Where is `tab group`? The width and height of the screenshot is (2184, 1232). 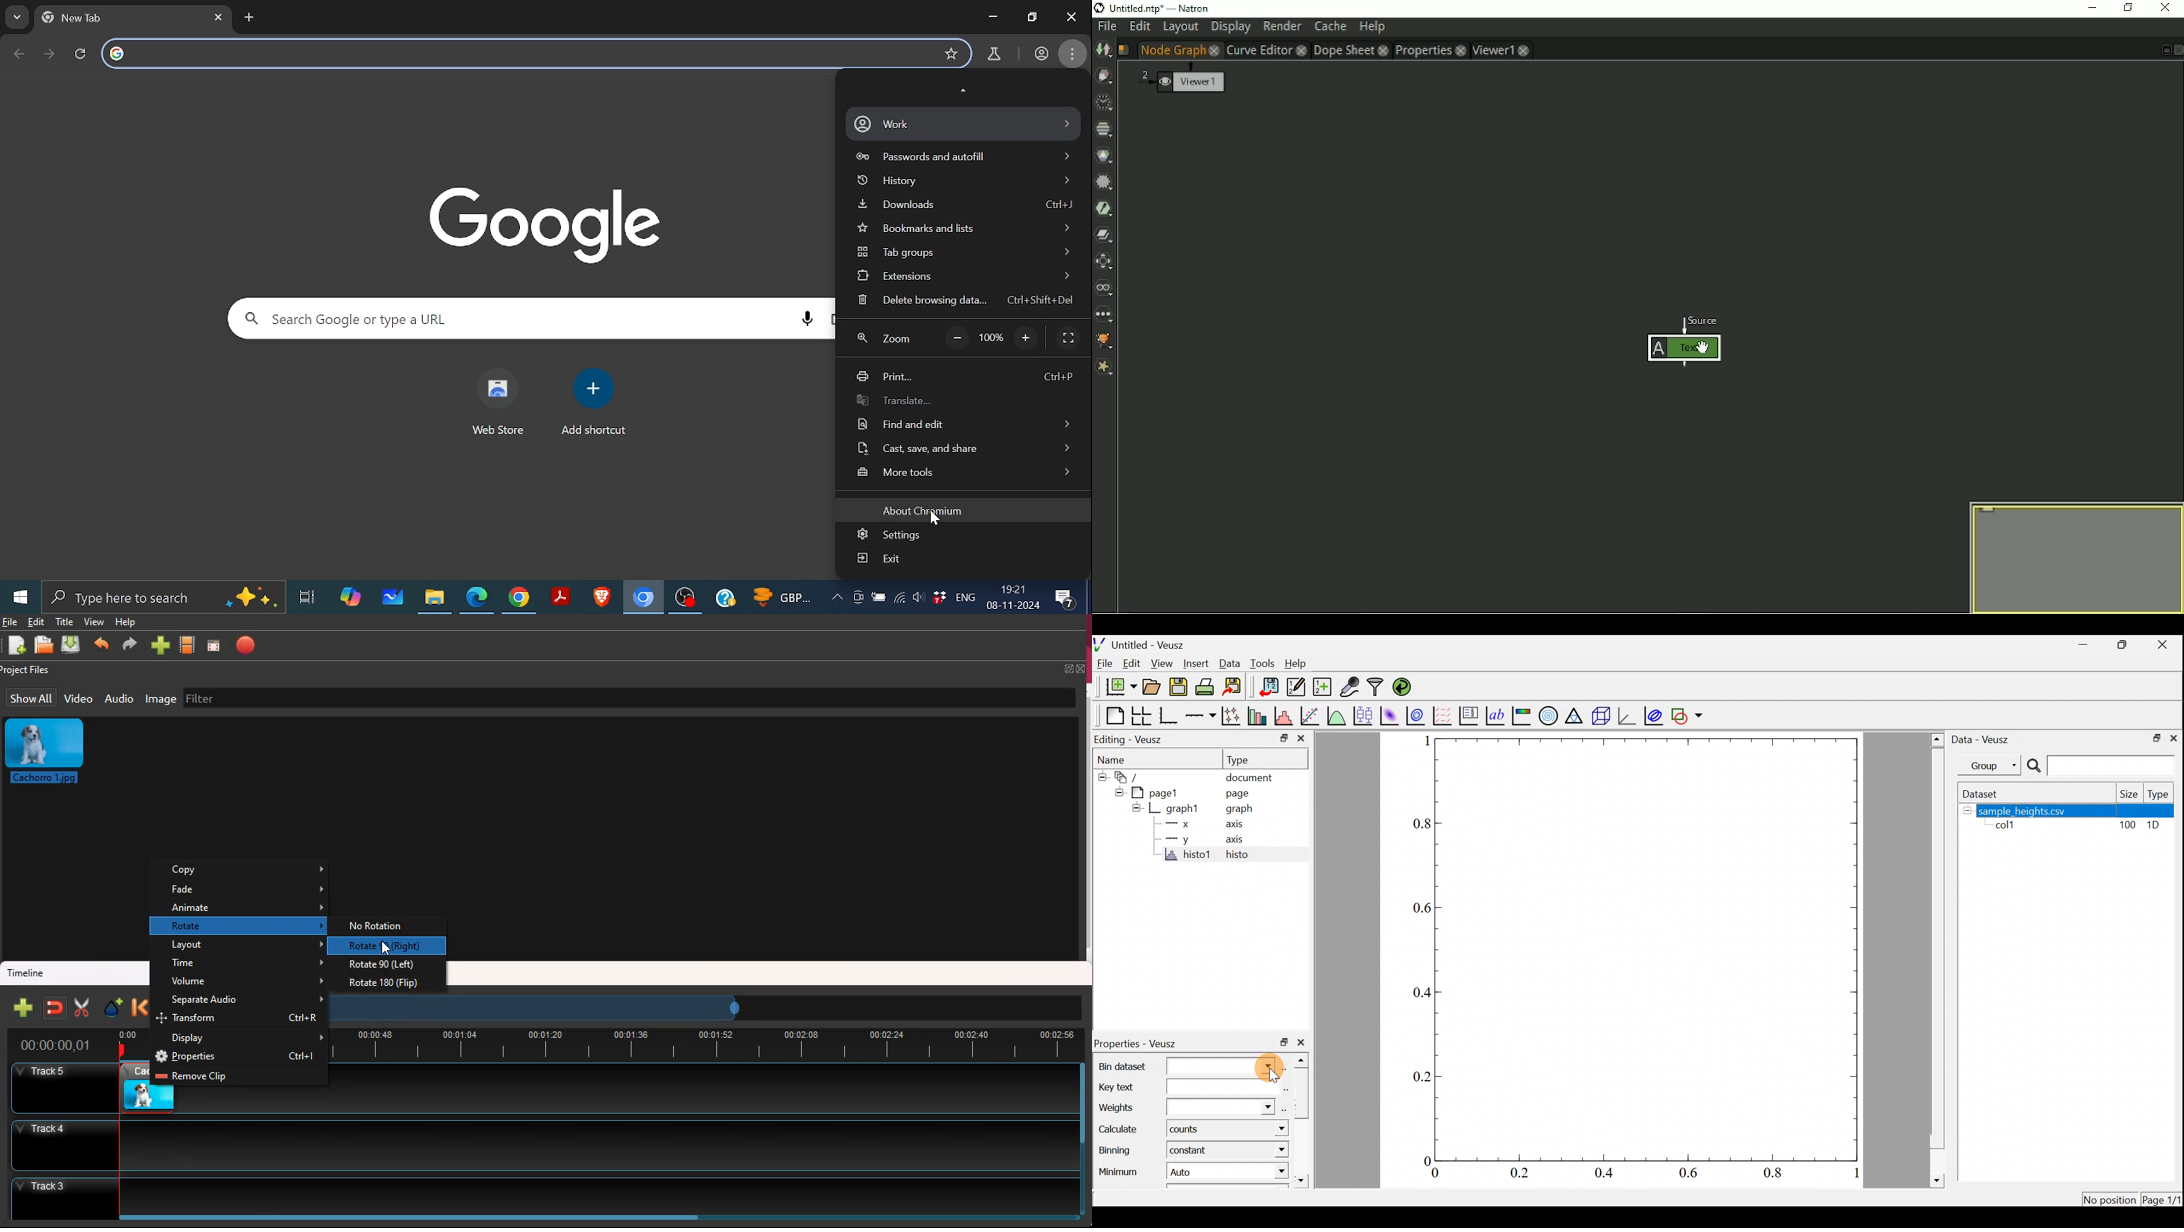
tab group is located at coordinates (965, 252).